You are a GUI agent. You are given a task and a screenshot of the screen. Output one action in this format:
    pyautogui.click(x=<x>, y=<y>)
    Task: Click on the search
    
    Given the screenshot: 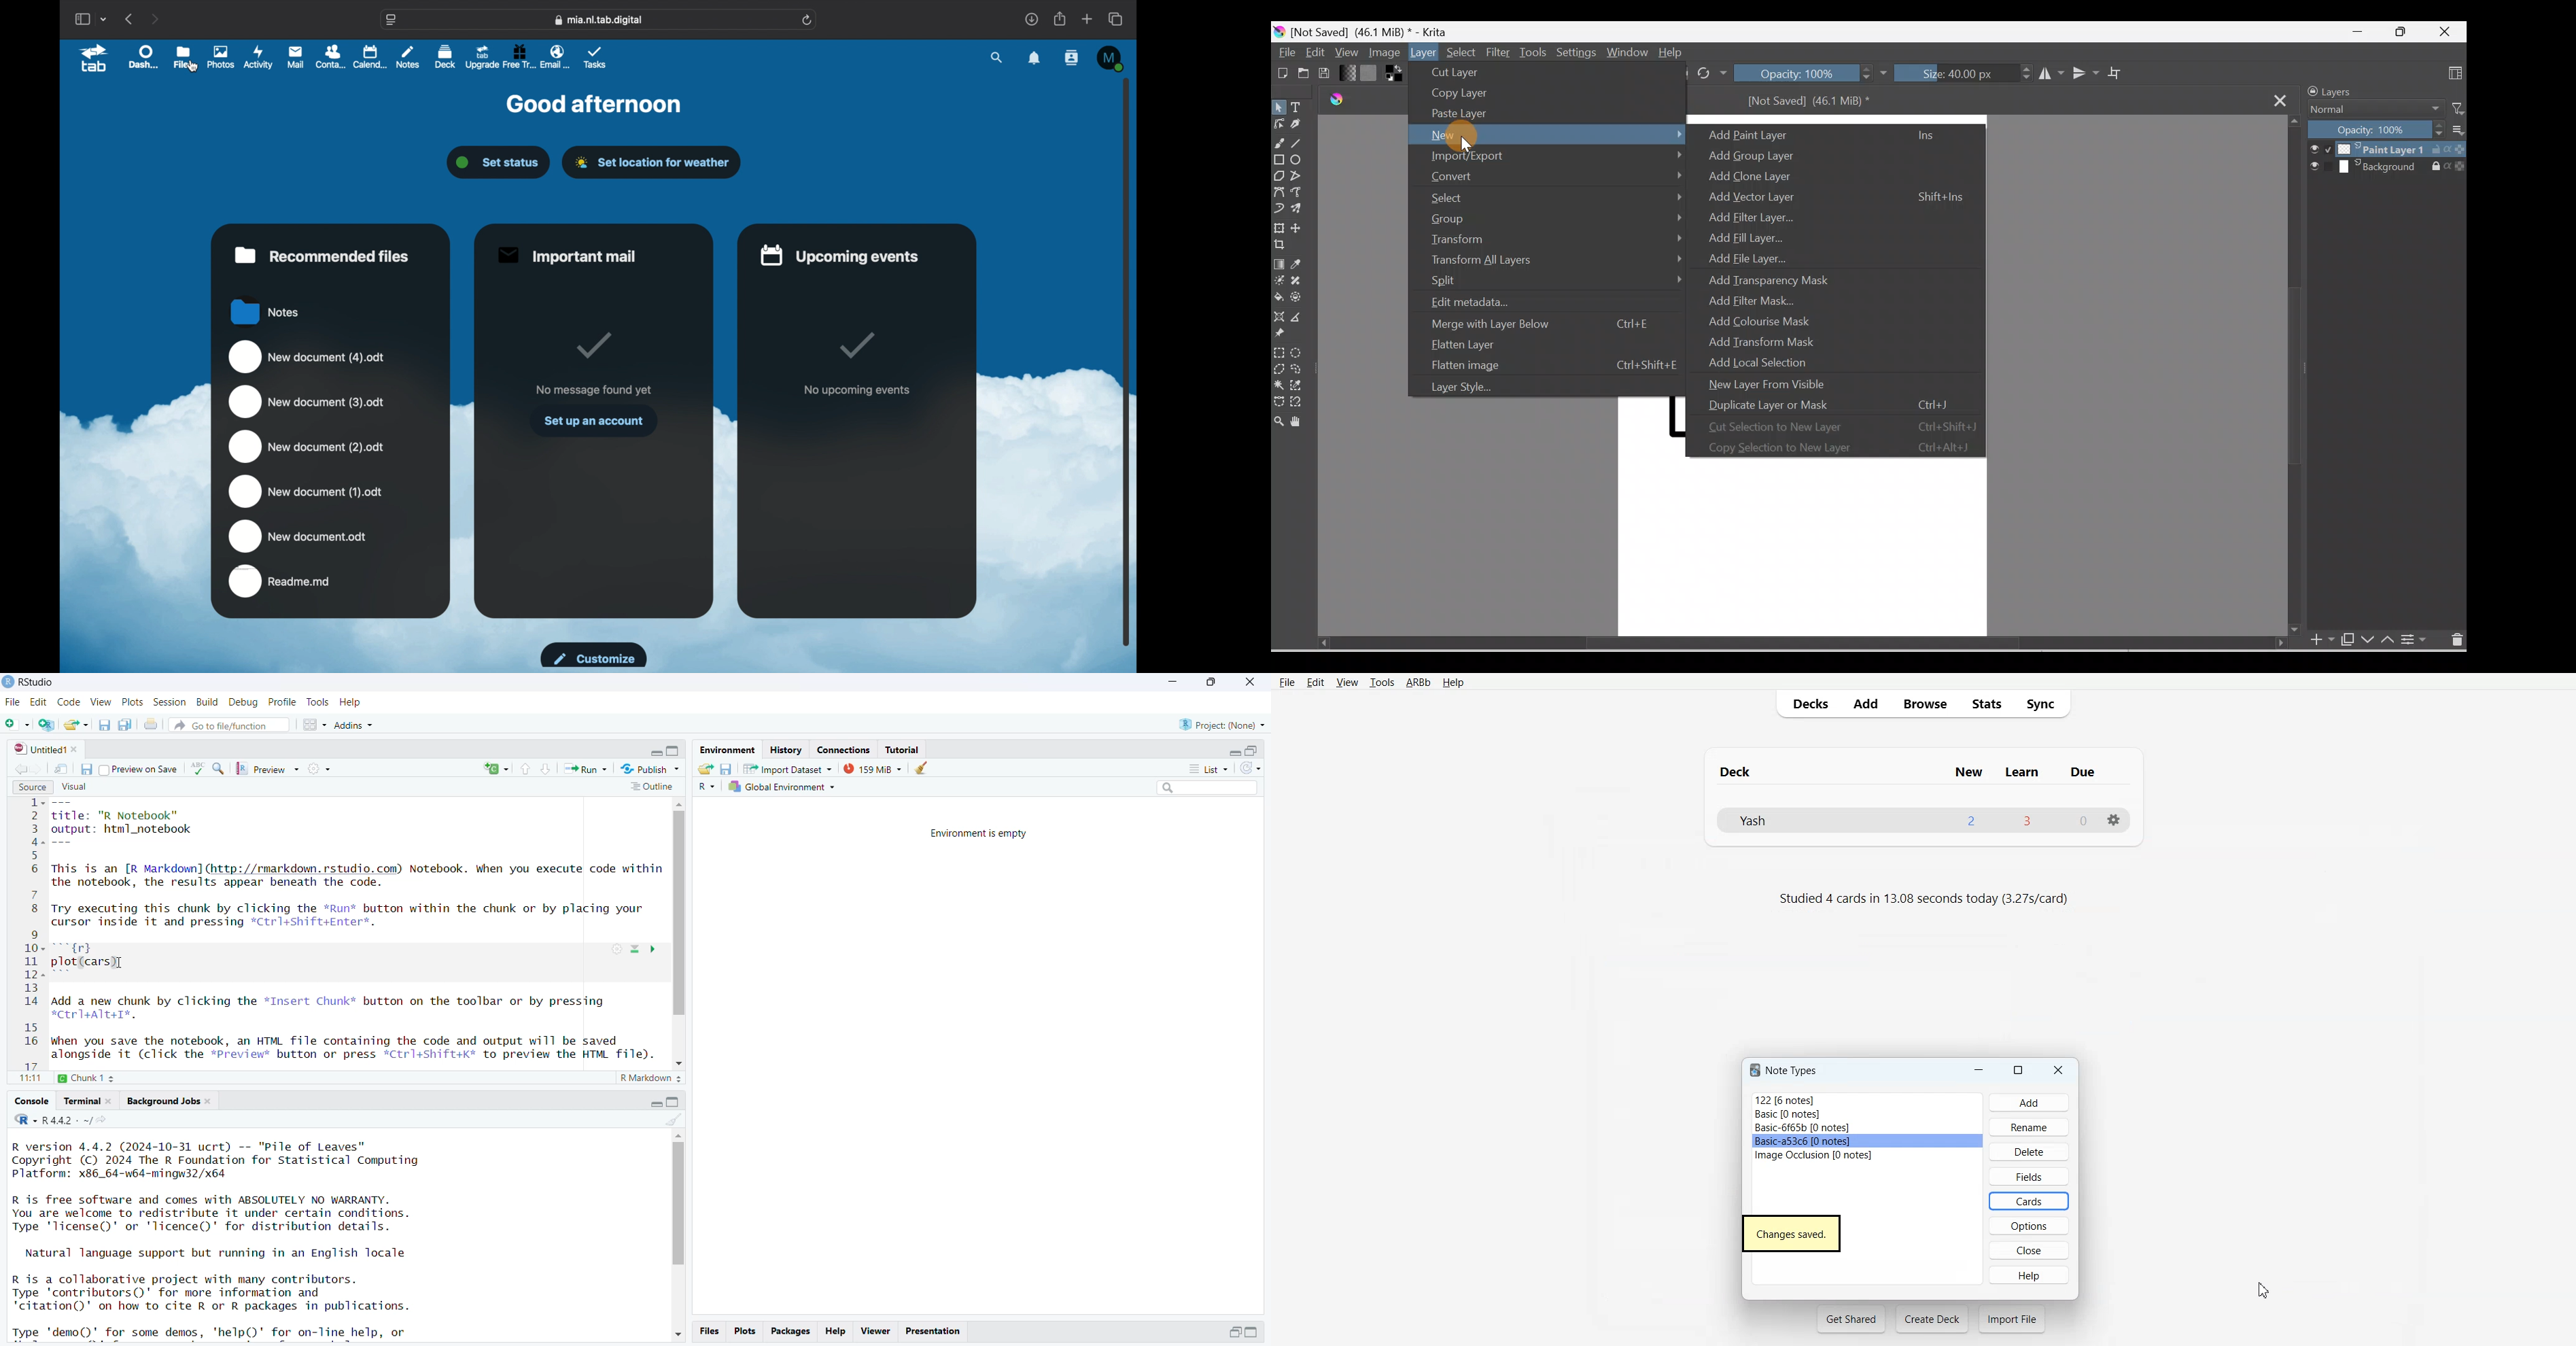 What is the action you would take?
    pyautogui.click(x=1203, y=790)
    